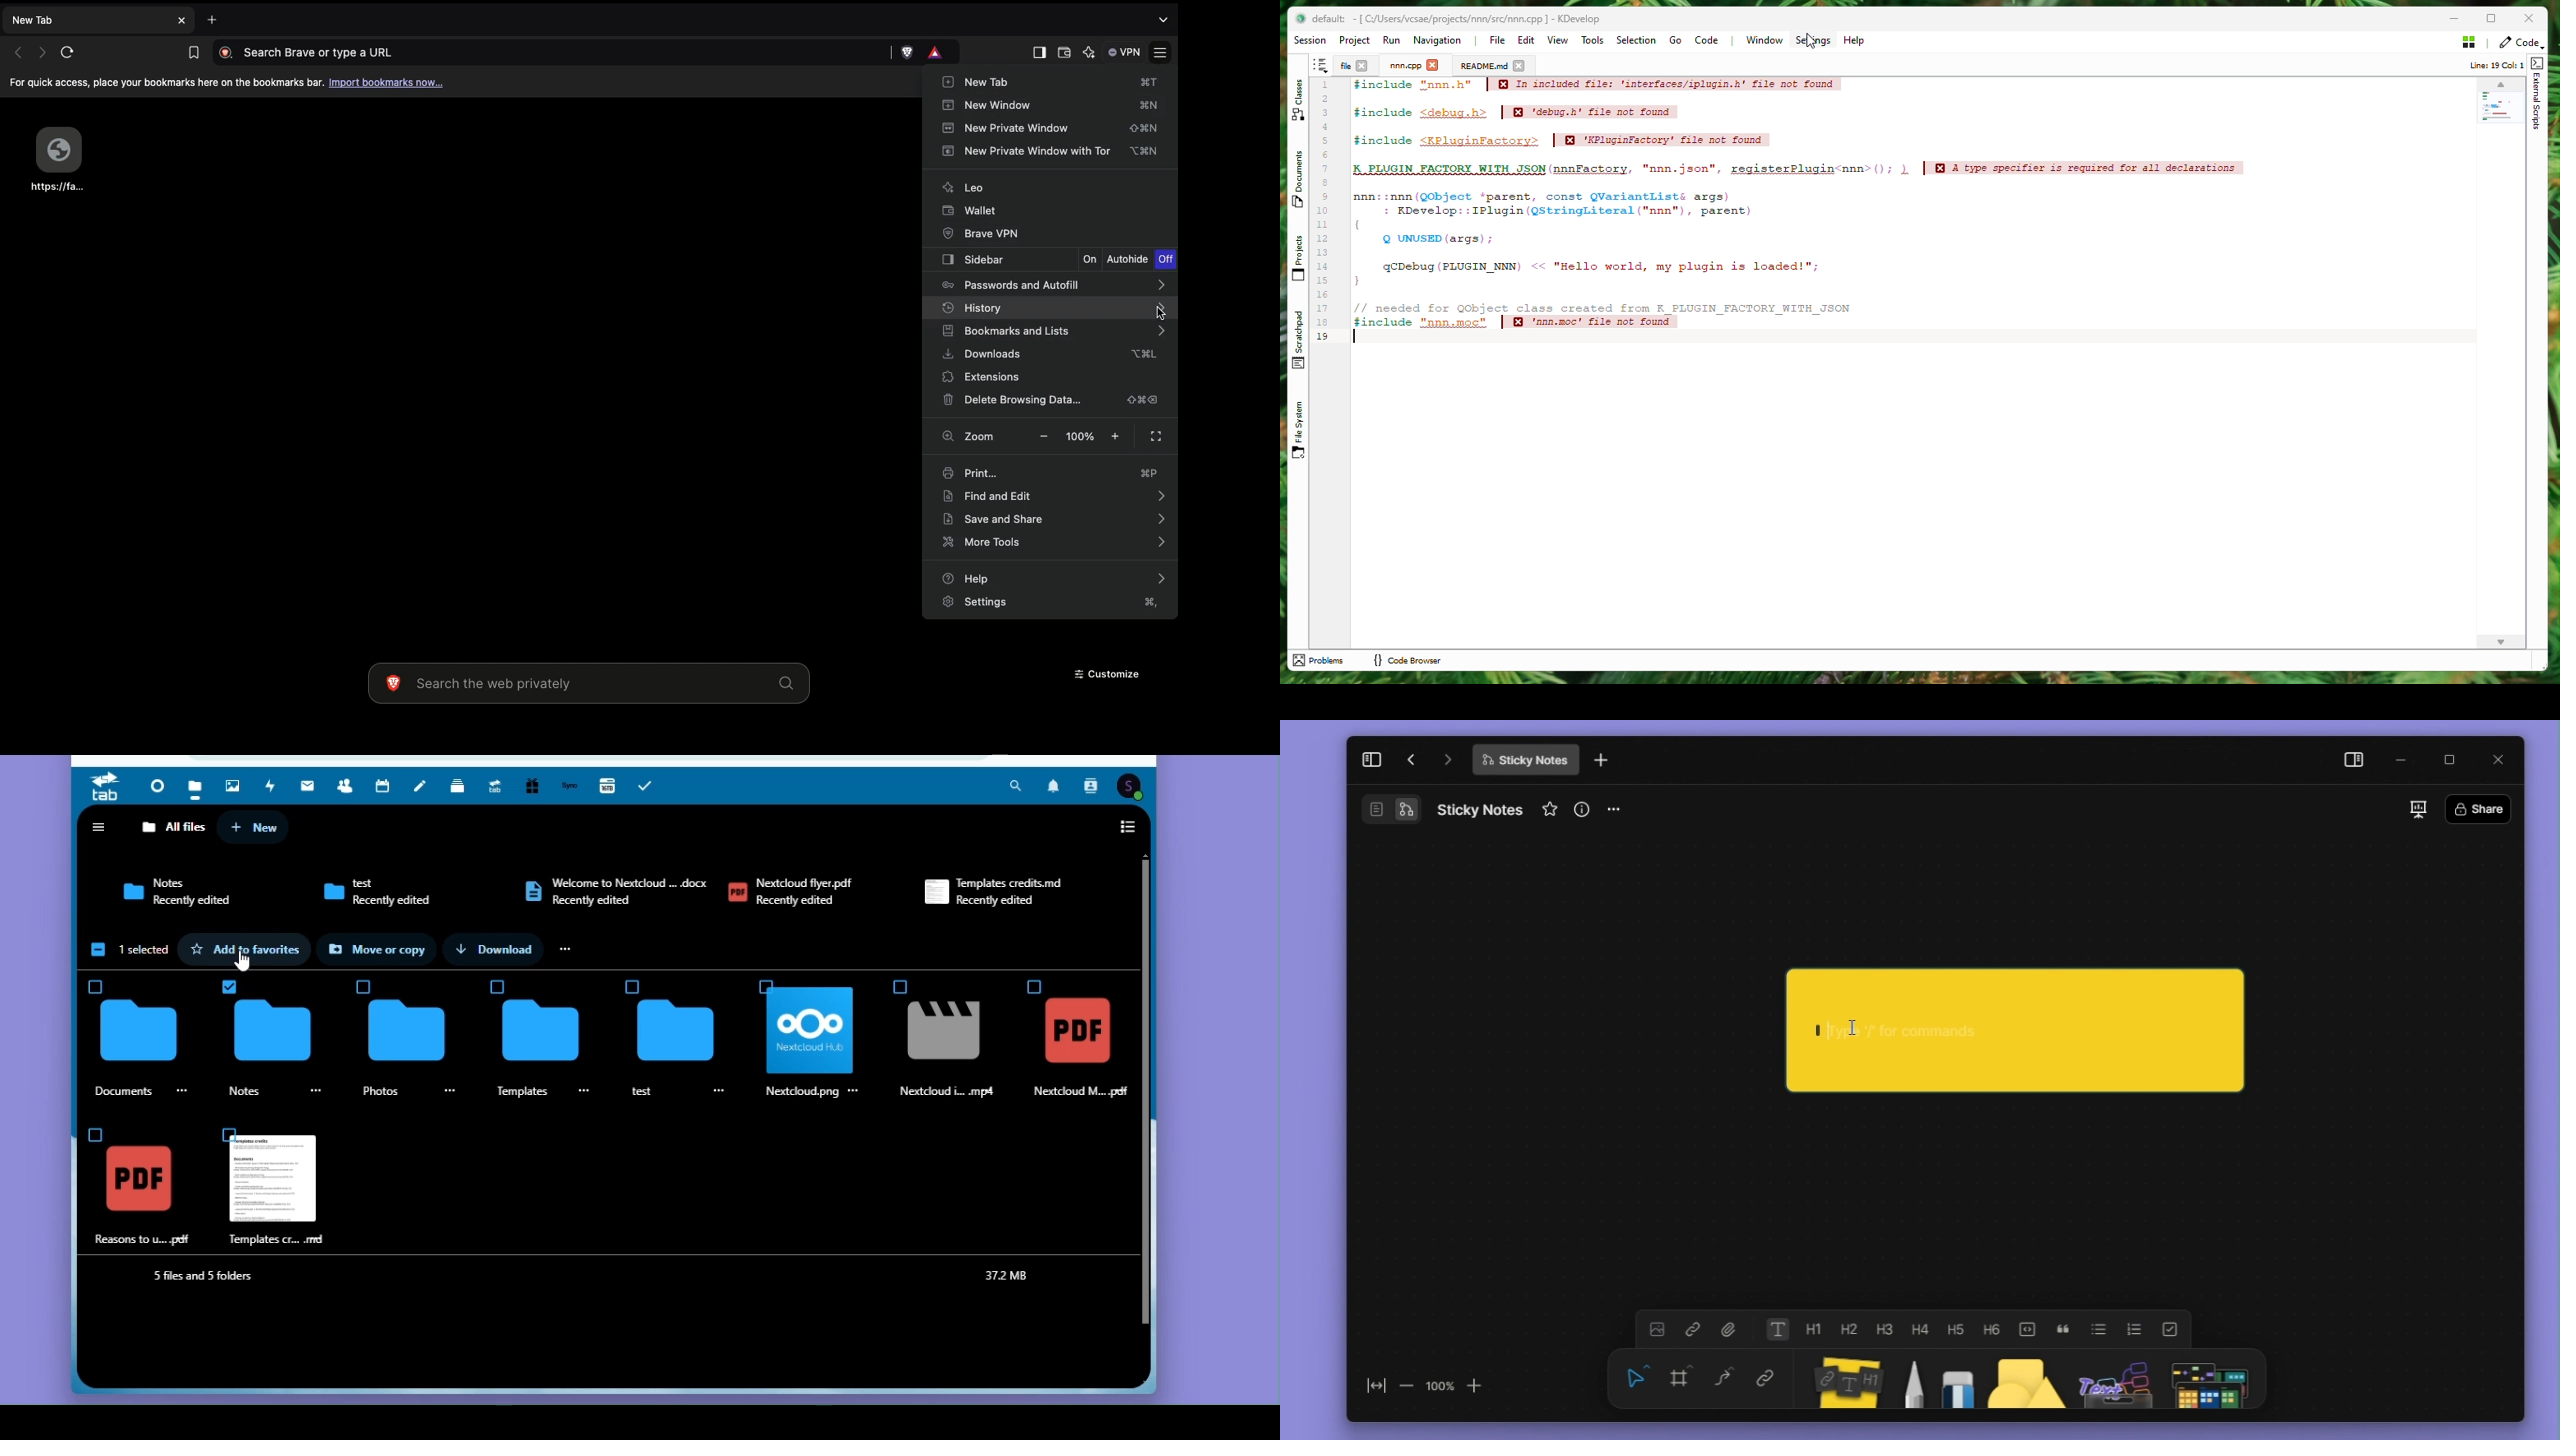 Image resolution: width=2576 pixels, height=1456 pixels. What do you see at coordinates (408, 1031) in the screenshot?
I see `Icon` at bounding box center [408, 1031].